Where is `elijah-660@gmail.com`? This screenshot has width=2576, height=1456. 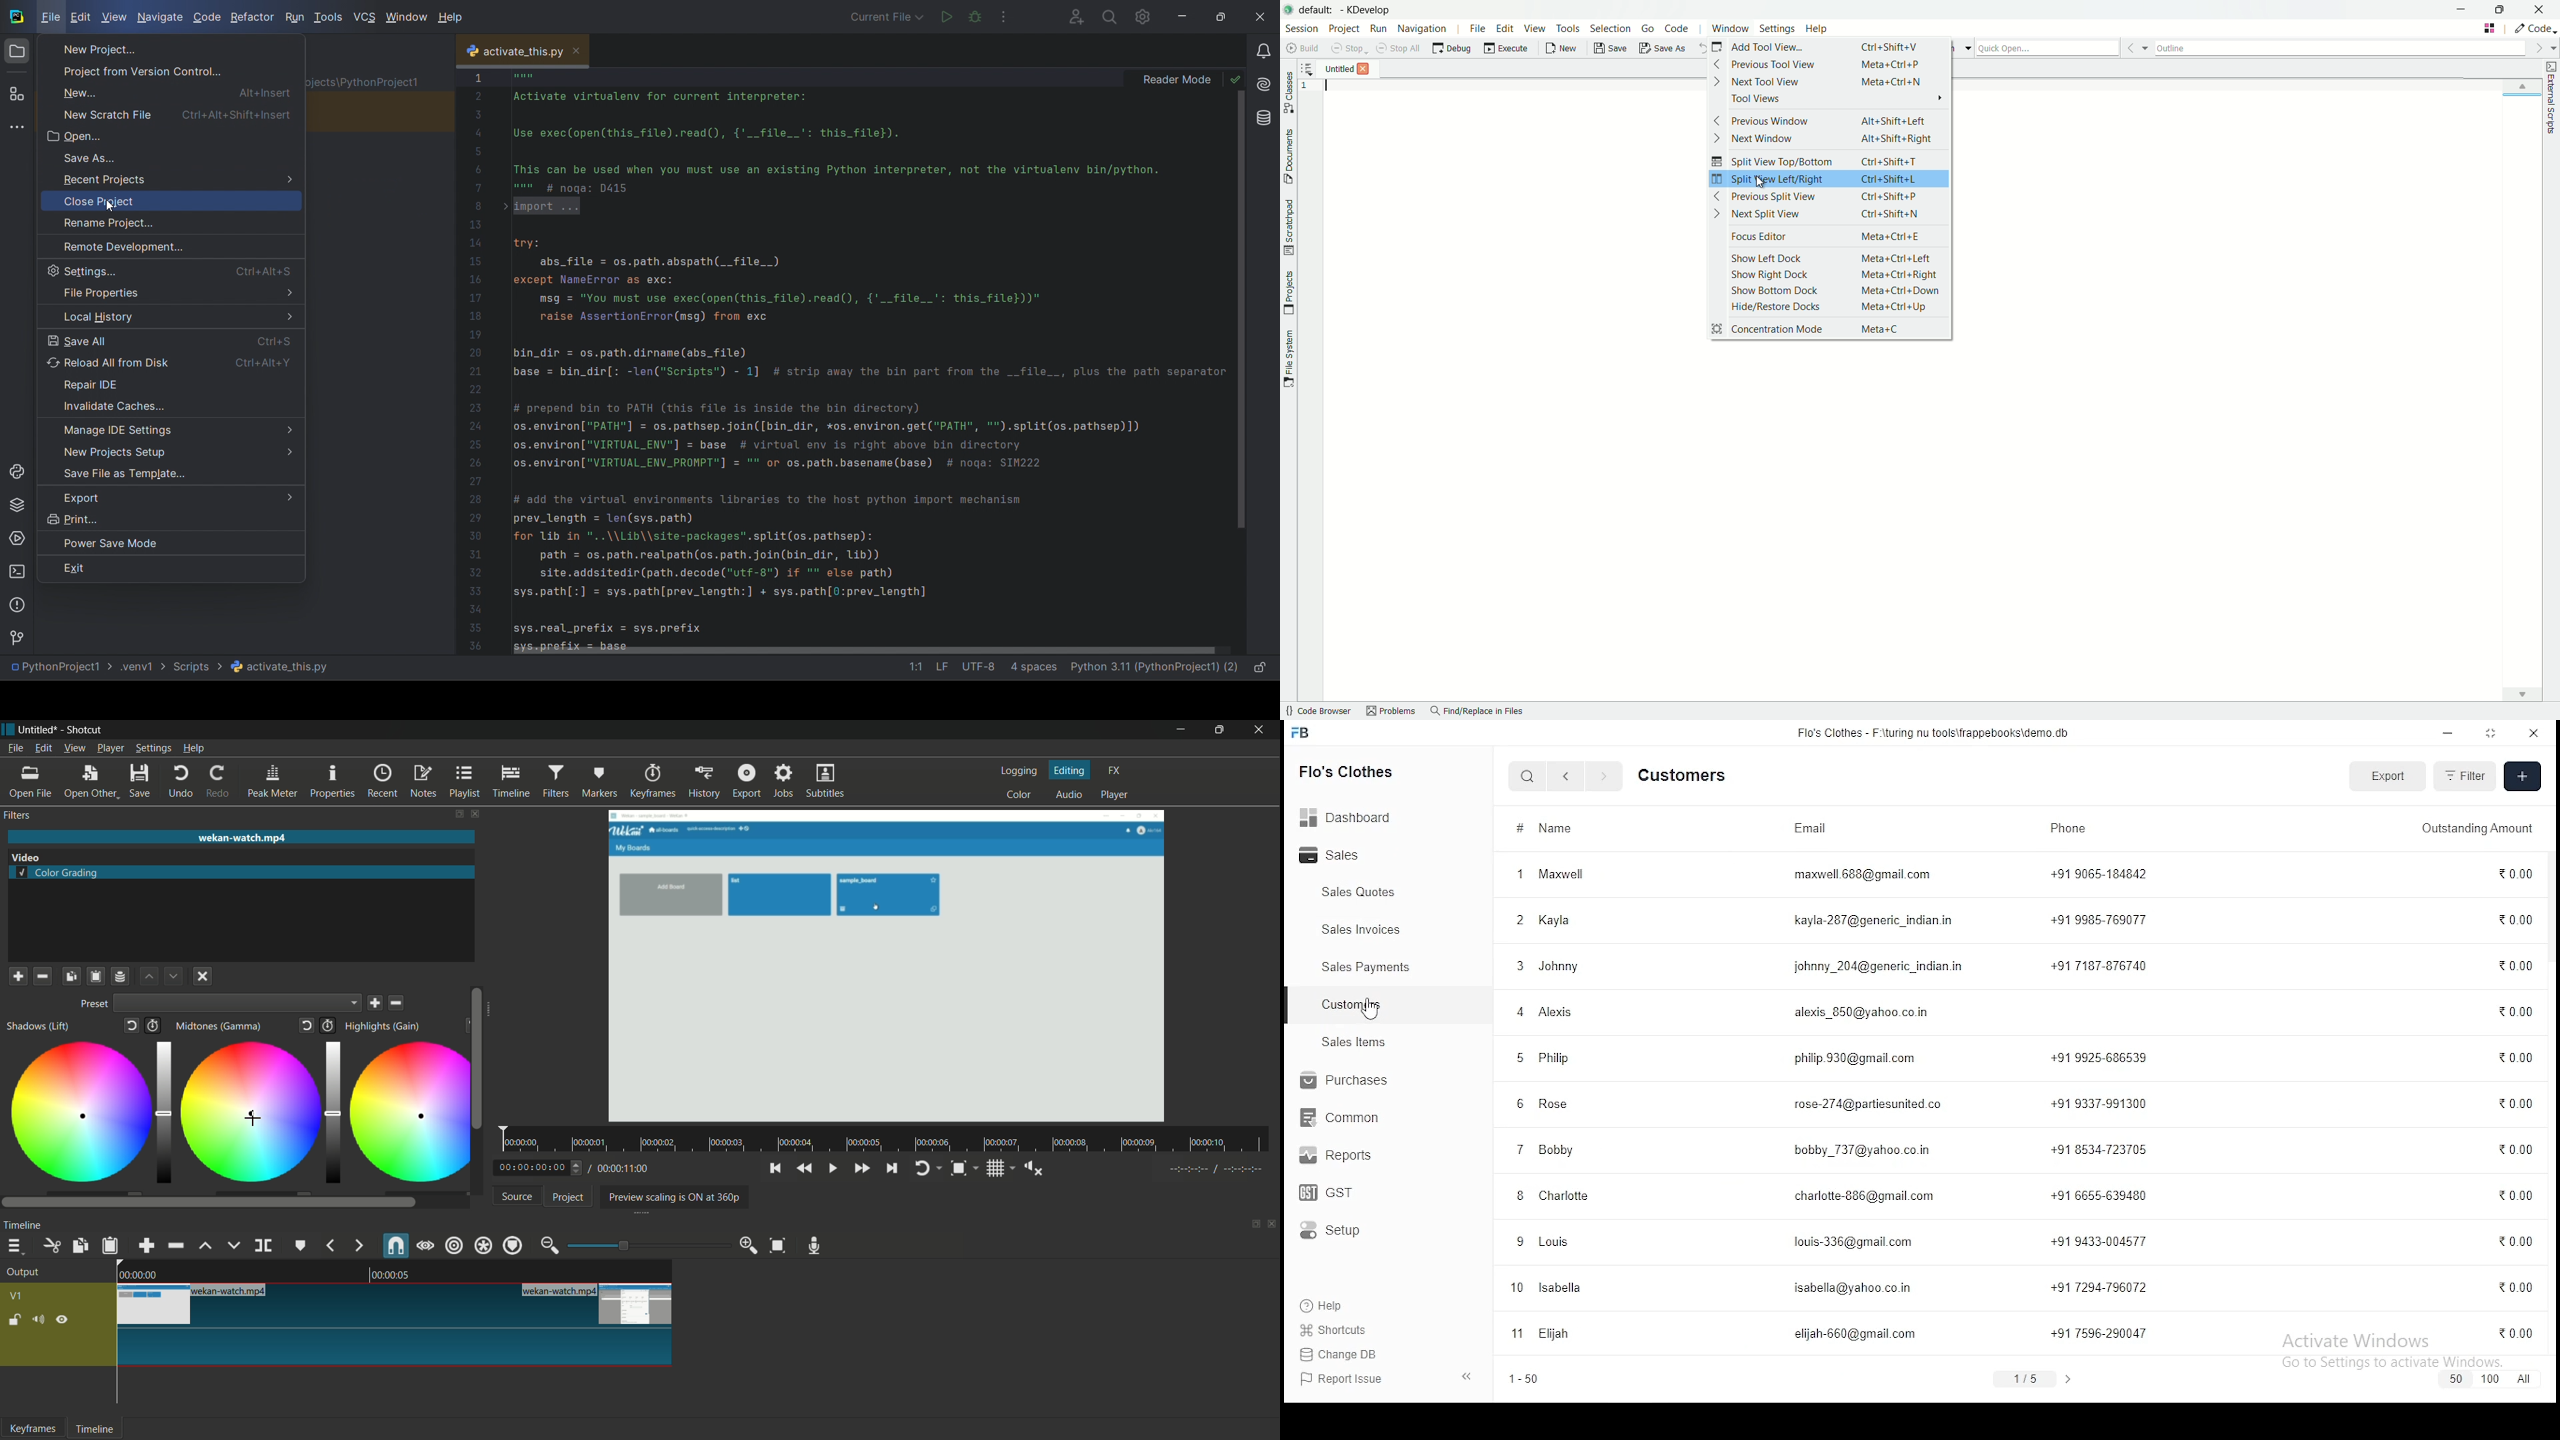
elijah-660@gmail.com is located at coordinates (1812, 1336).